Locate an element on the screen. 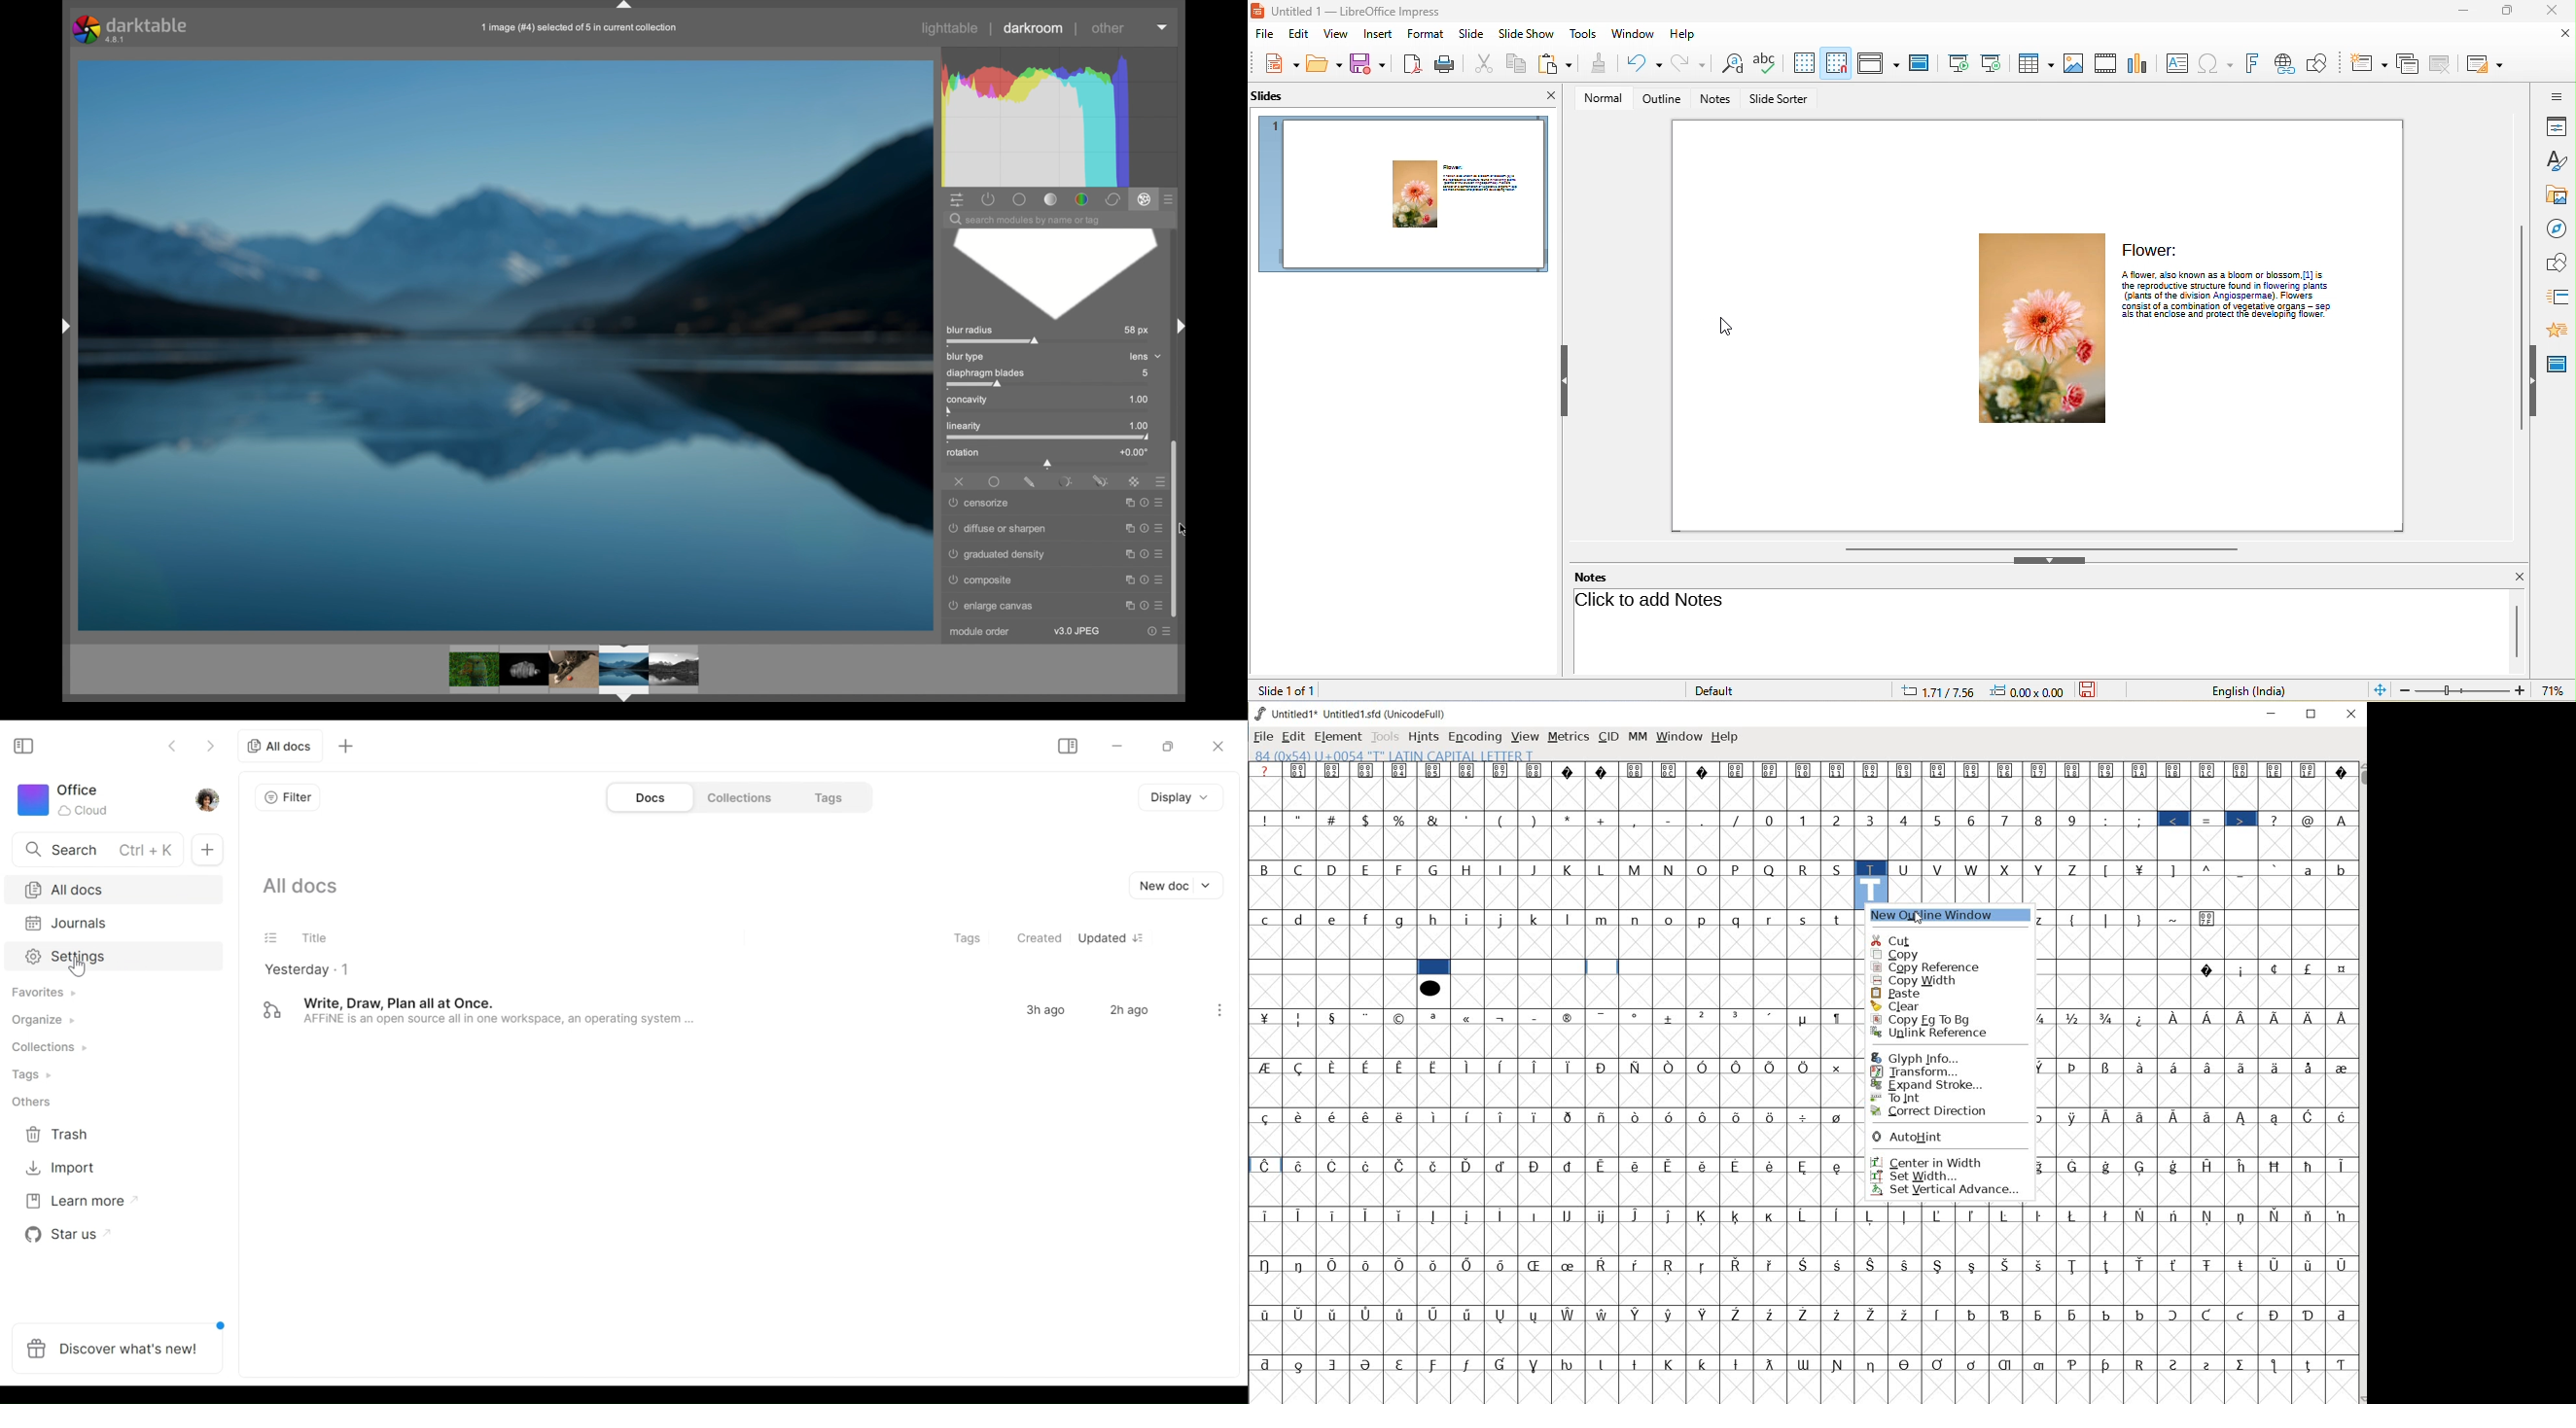  collections is located at coordinates (49, 1048).